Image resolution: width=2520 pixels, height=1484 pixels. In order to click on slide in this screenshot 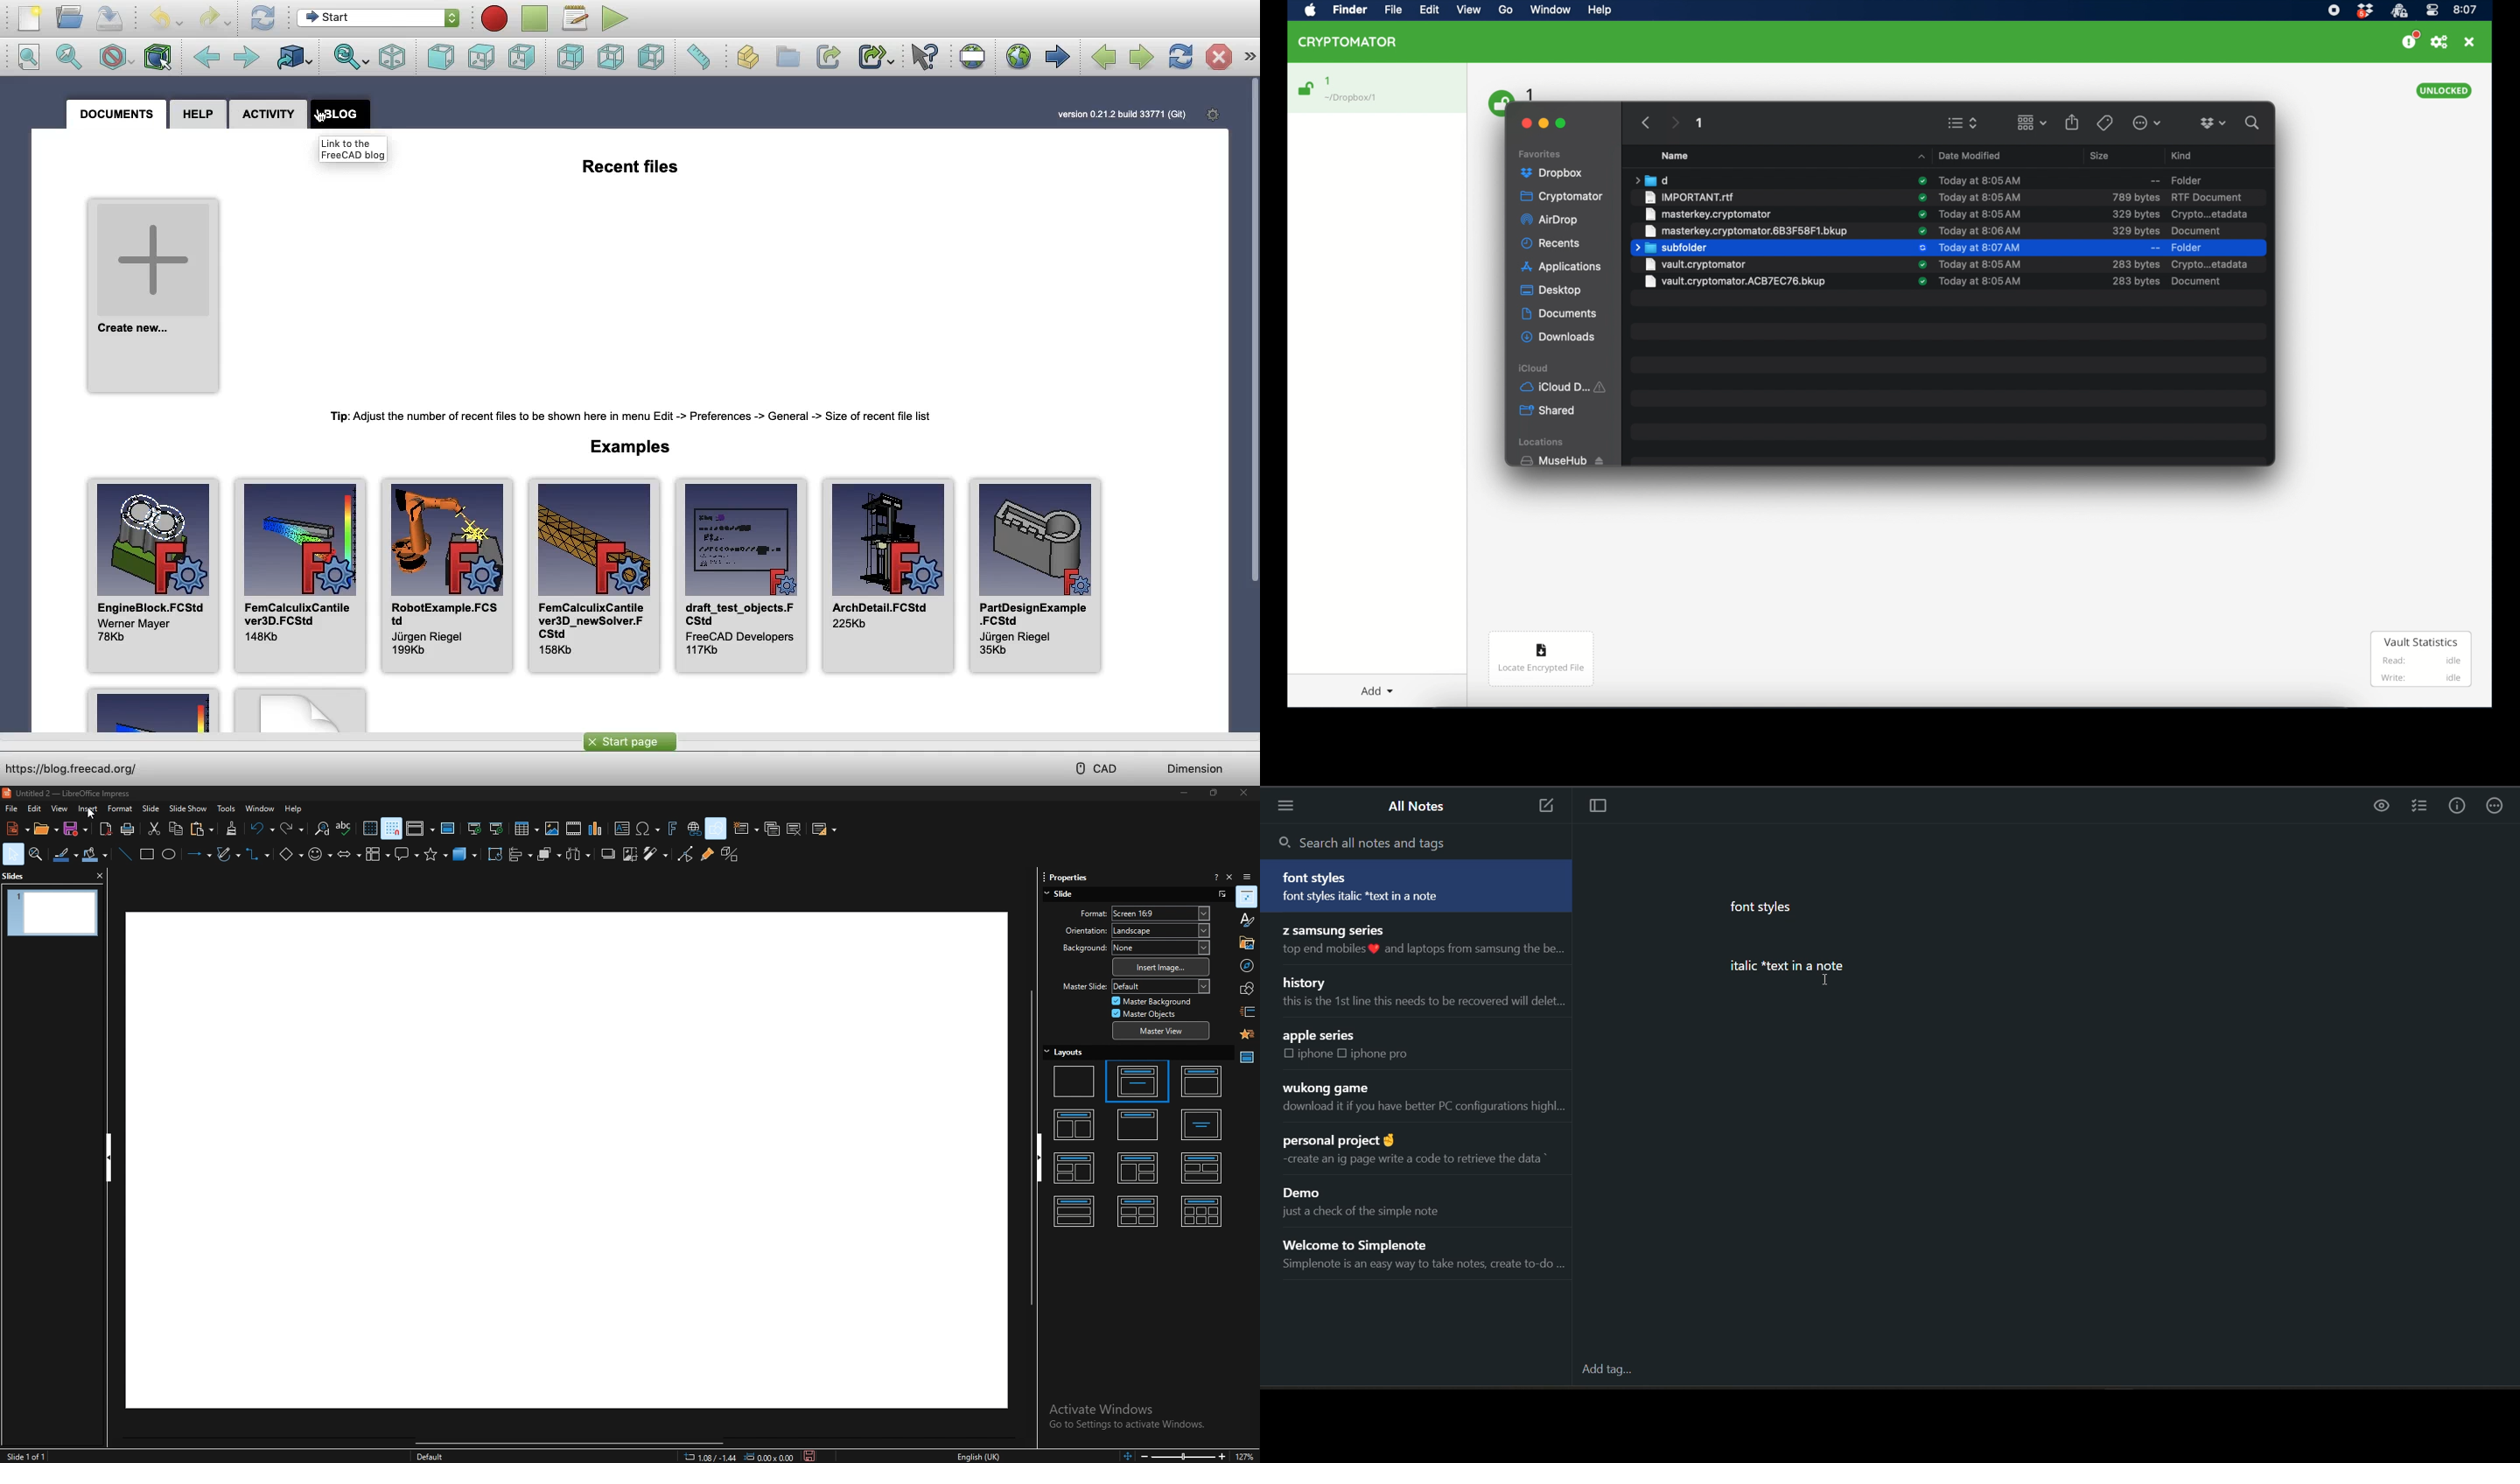, I will do `click(1063, 893)`.